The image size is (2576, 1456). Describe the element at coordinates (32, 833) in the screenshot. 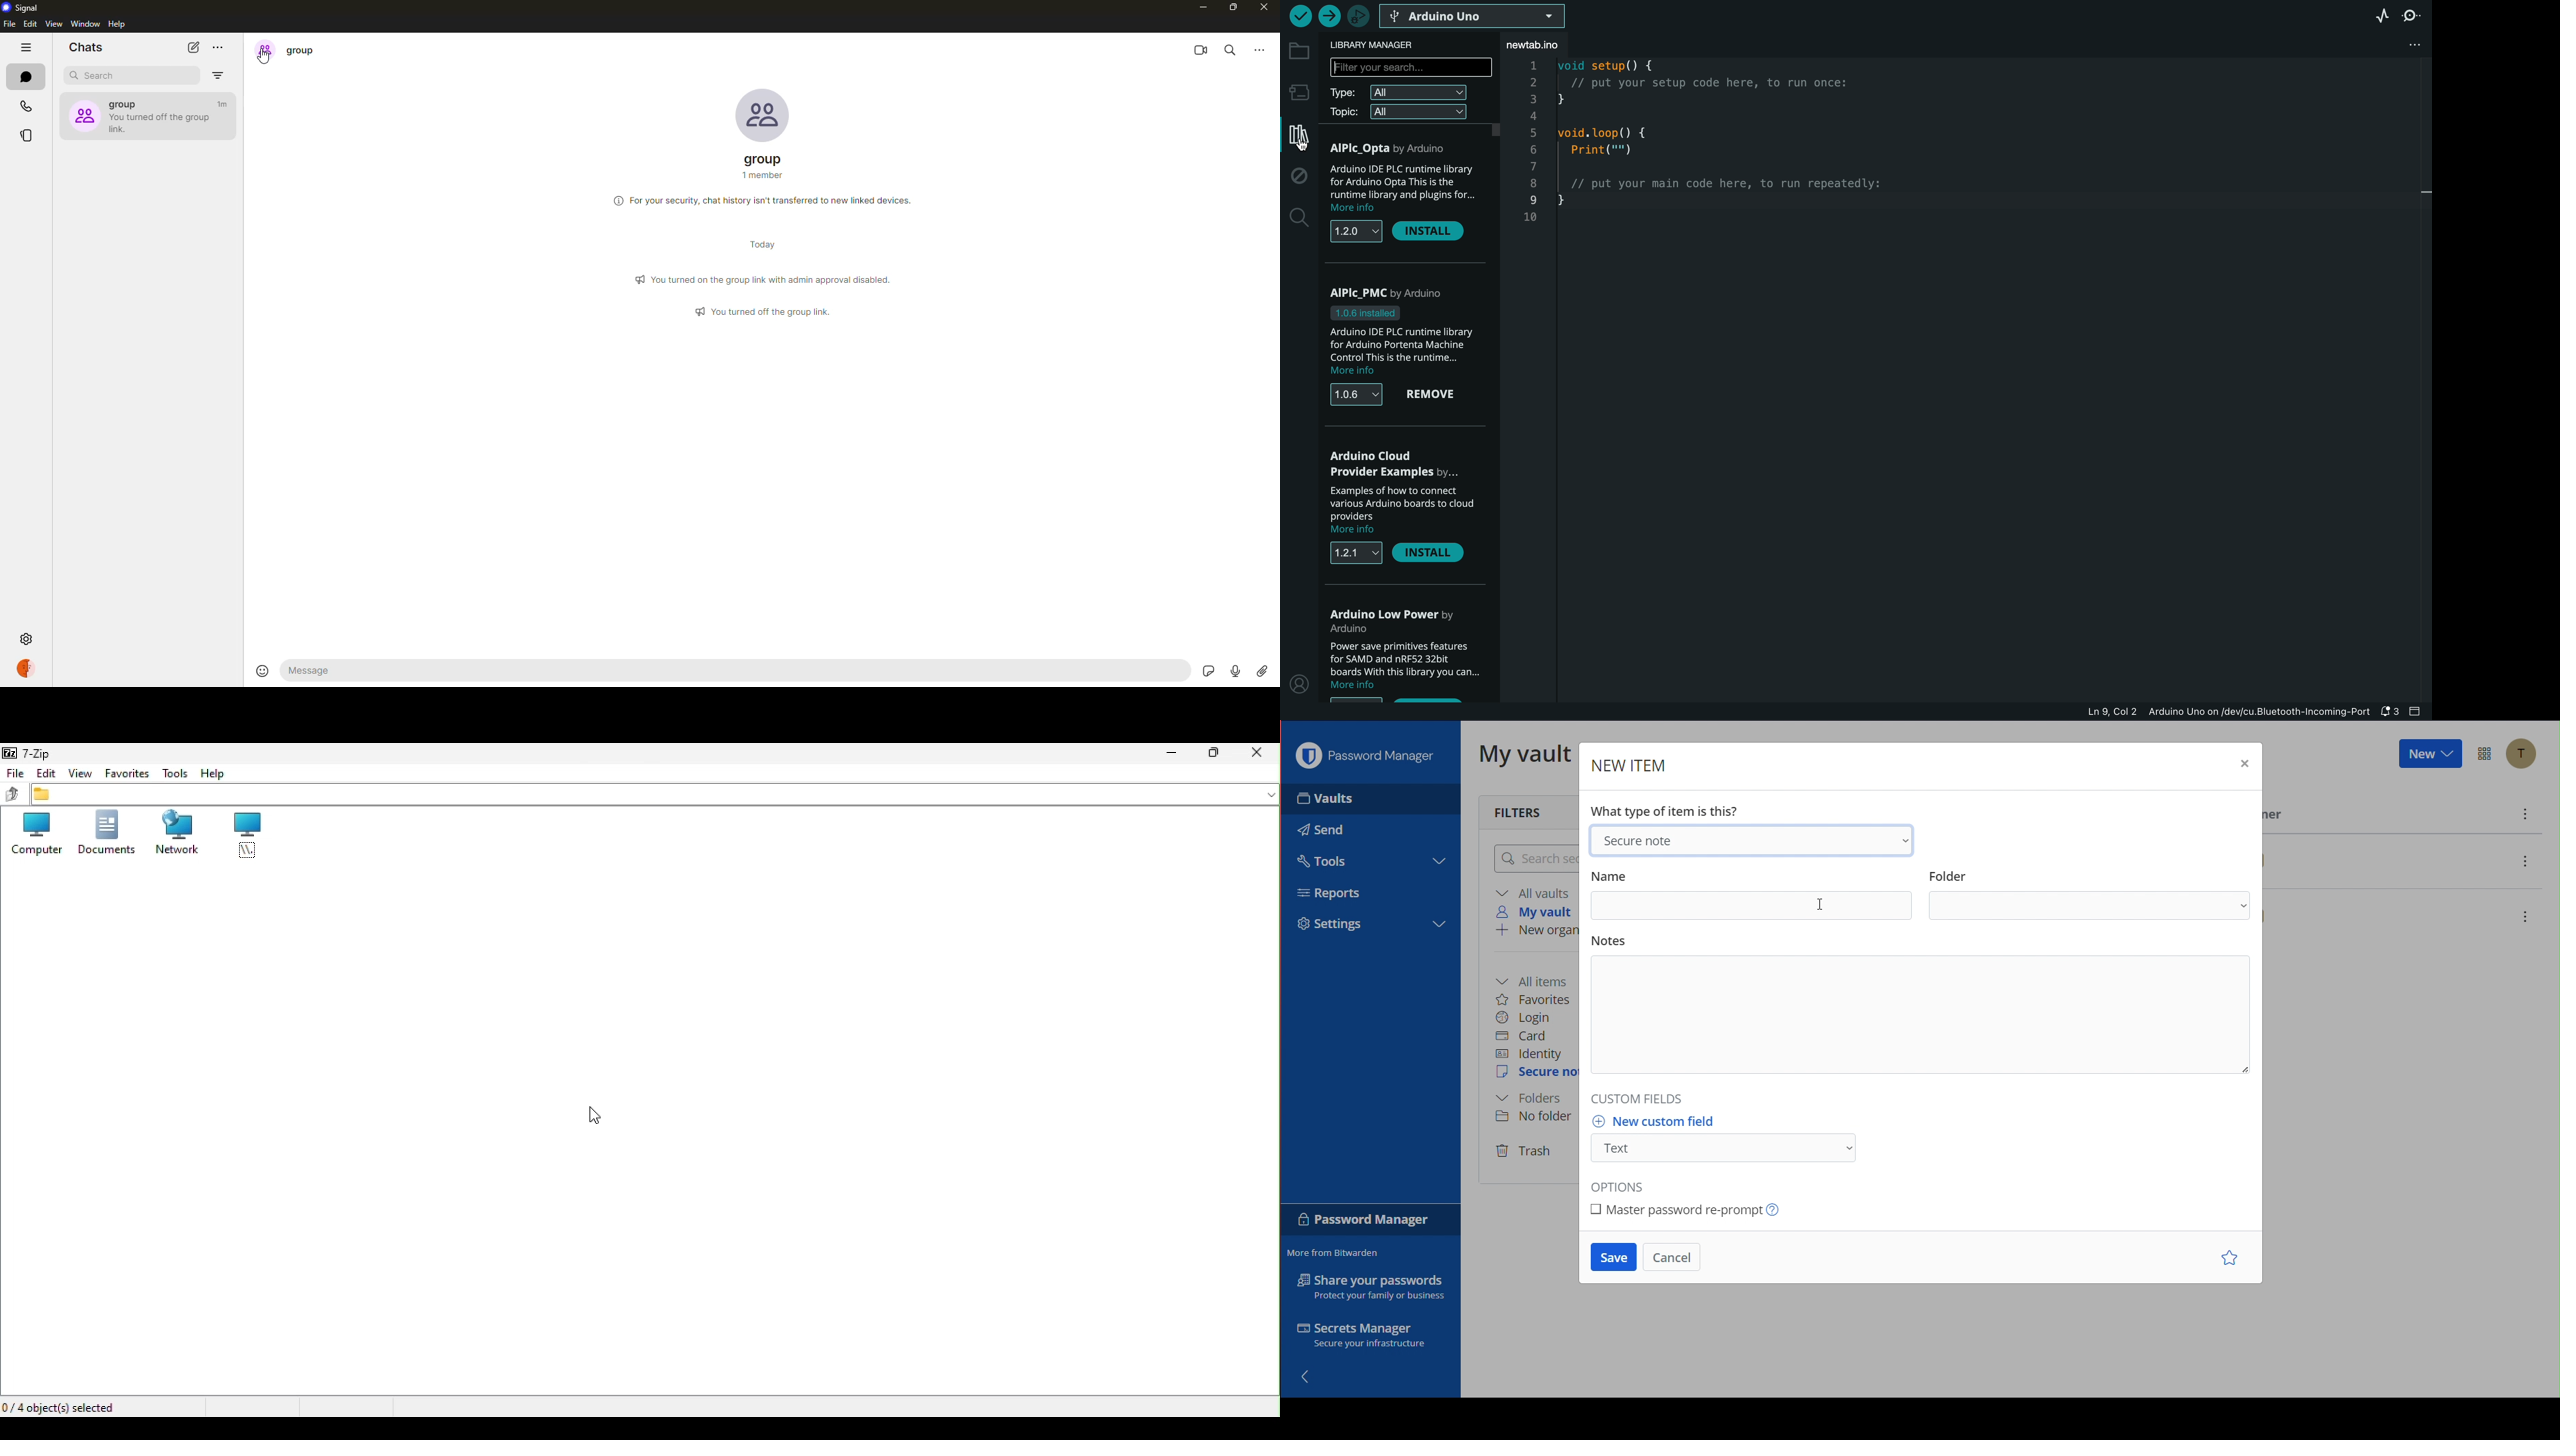

I see `Computer` at that location.